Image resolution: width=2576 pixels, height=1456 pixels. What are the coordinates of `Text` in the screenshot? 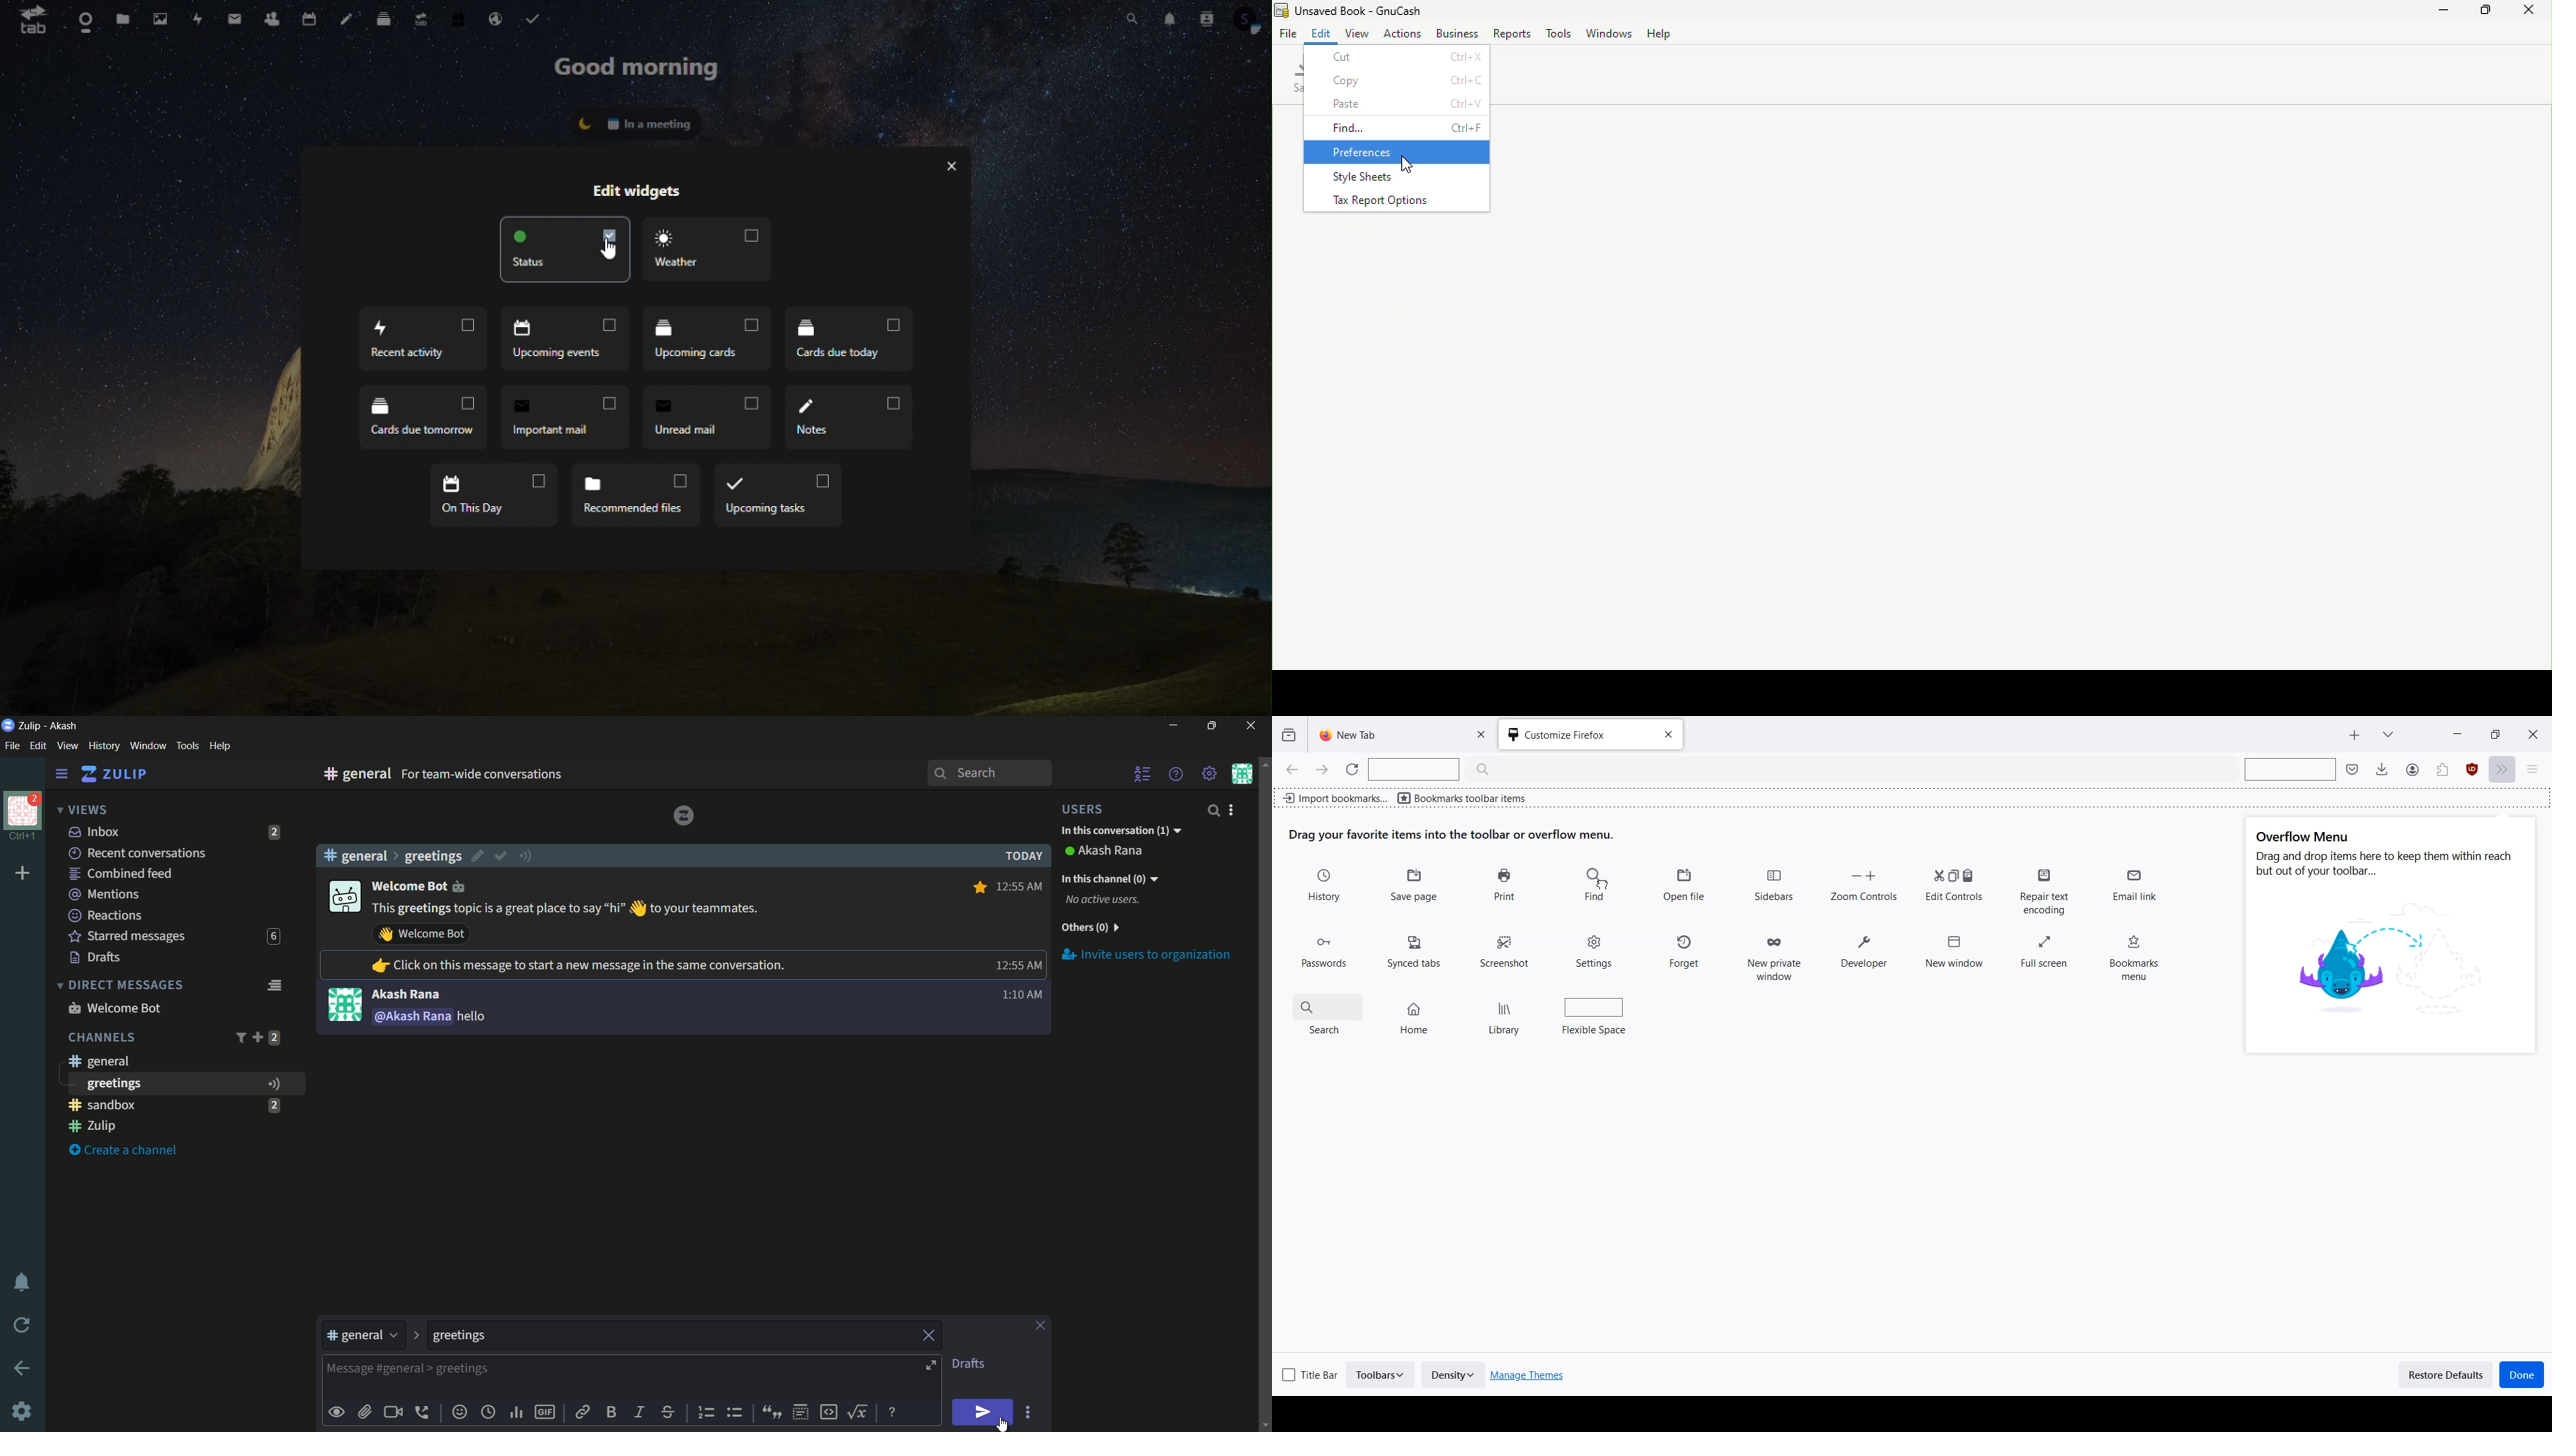 It's located at (2386, 855).